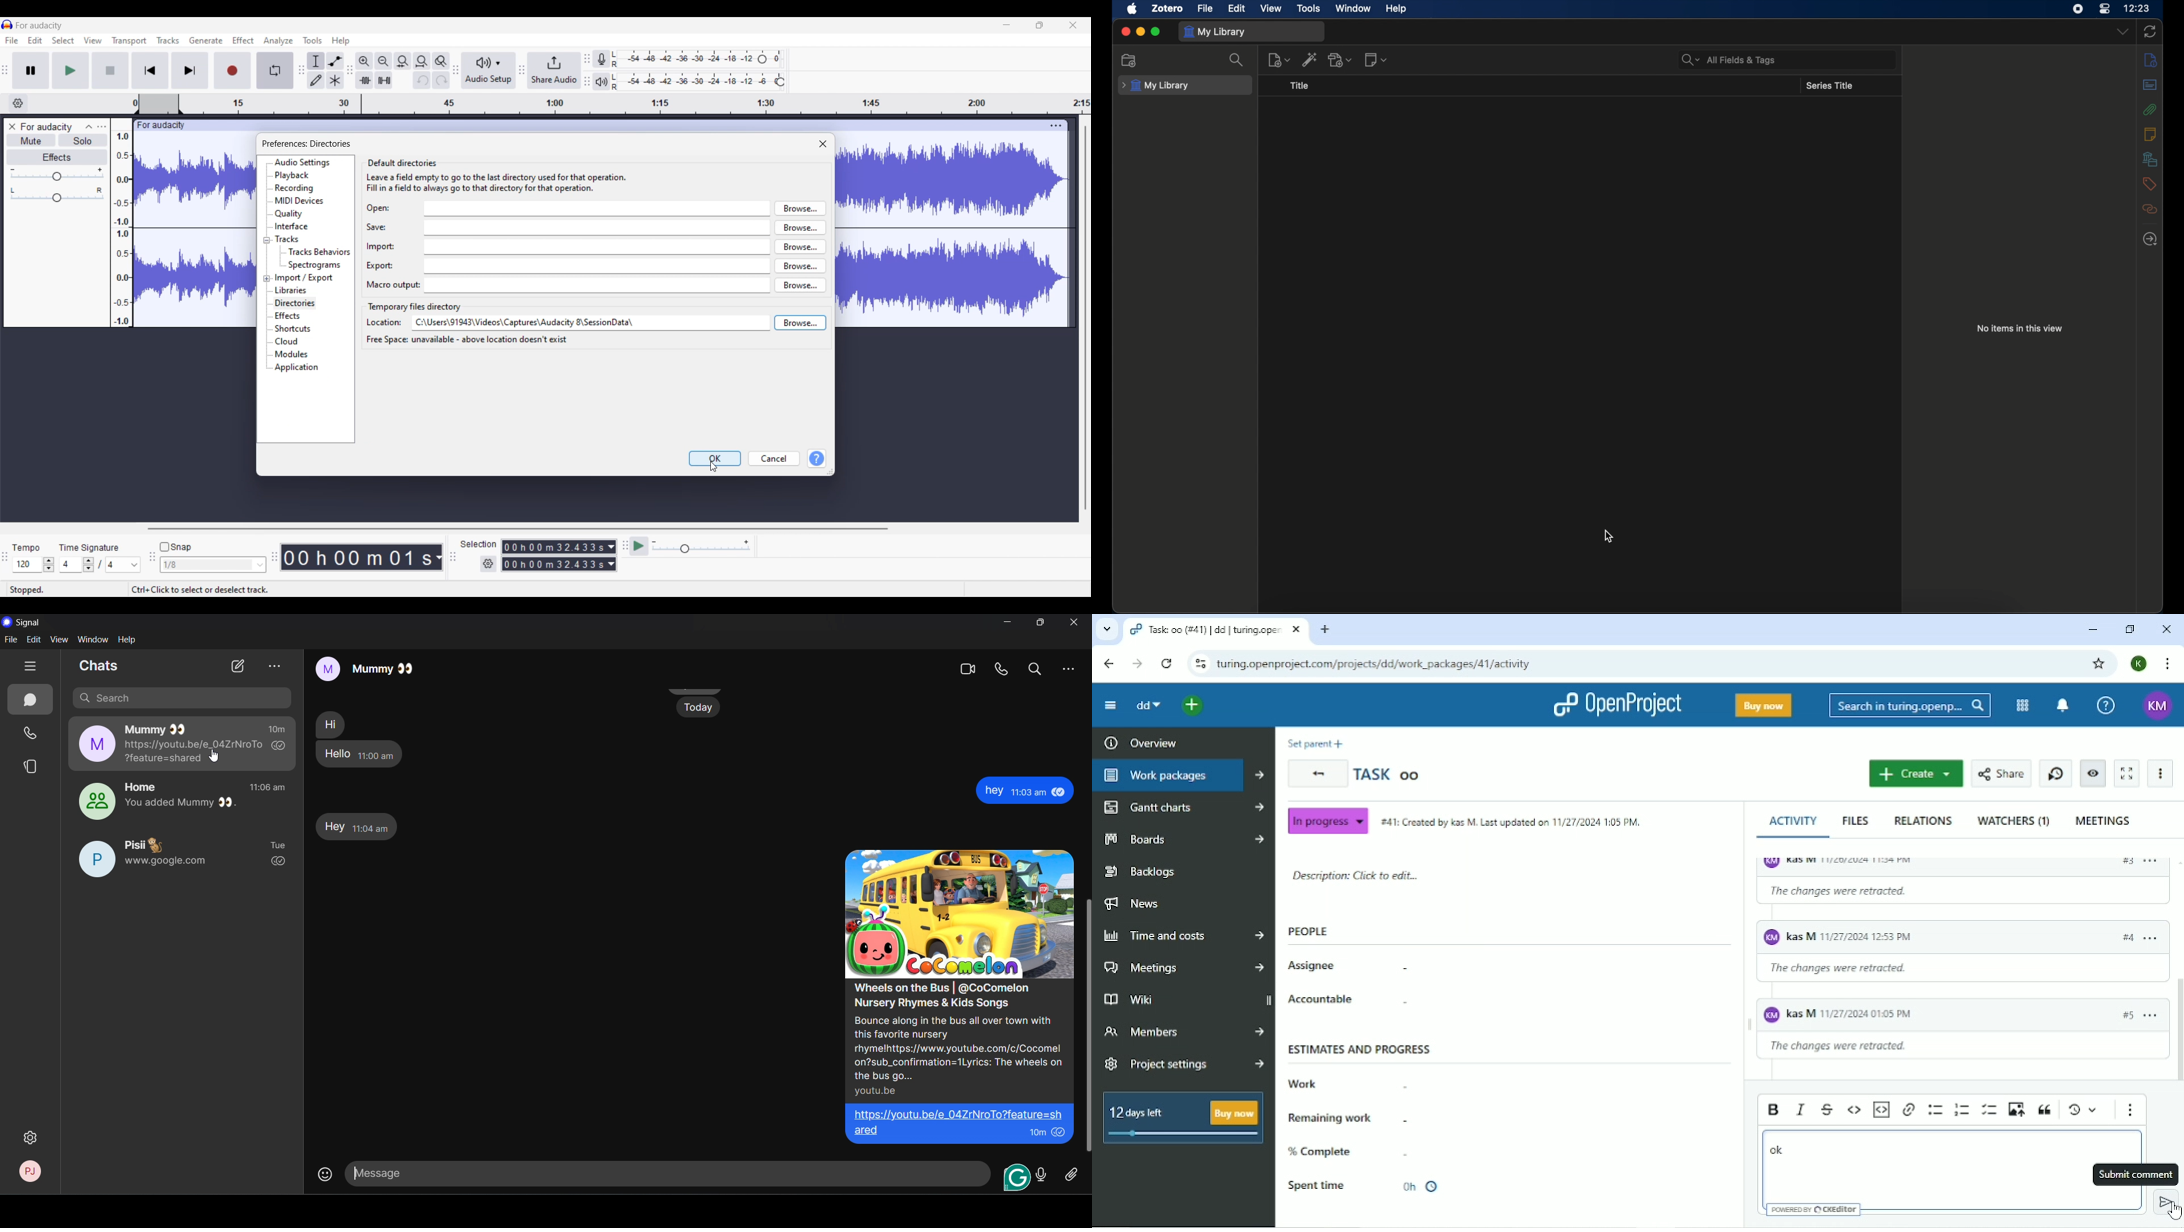  What do you see at coordinates (27, 565) in the screenshot?
I see `Input tempo` at bounding box center [27, 565].